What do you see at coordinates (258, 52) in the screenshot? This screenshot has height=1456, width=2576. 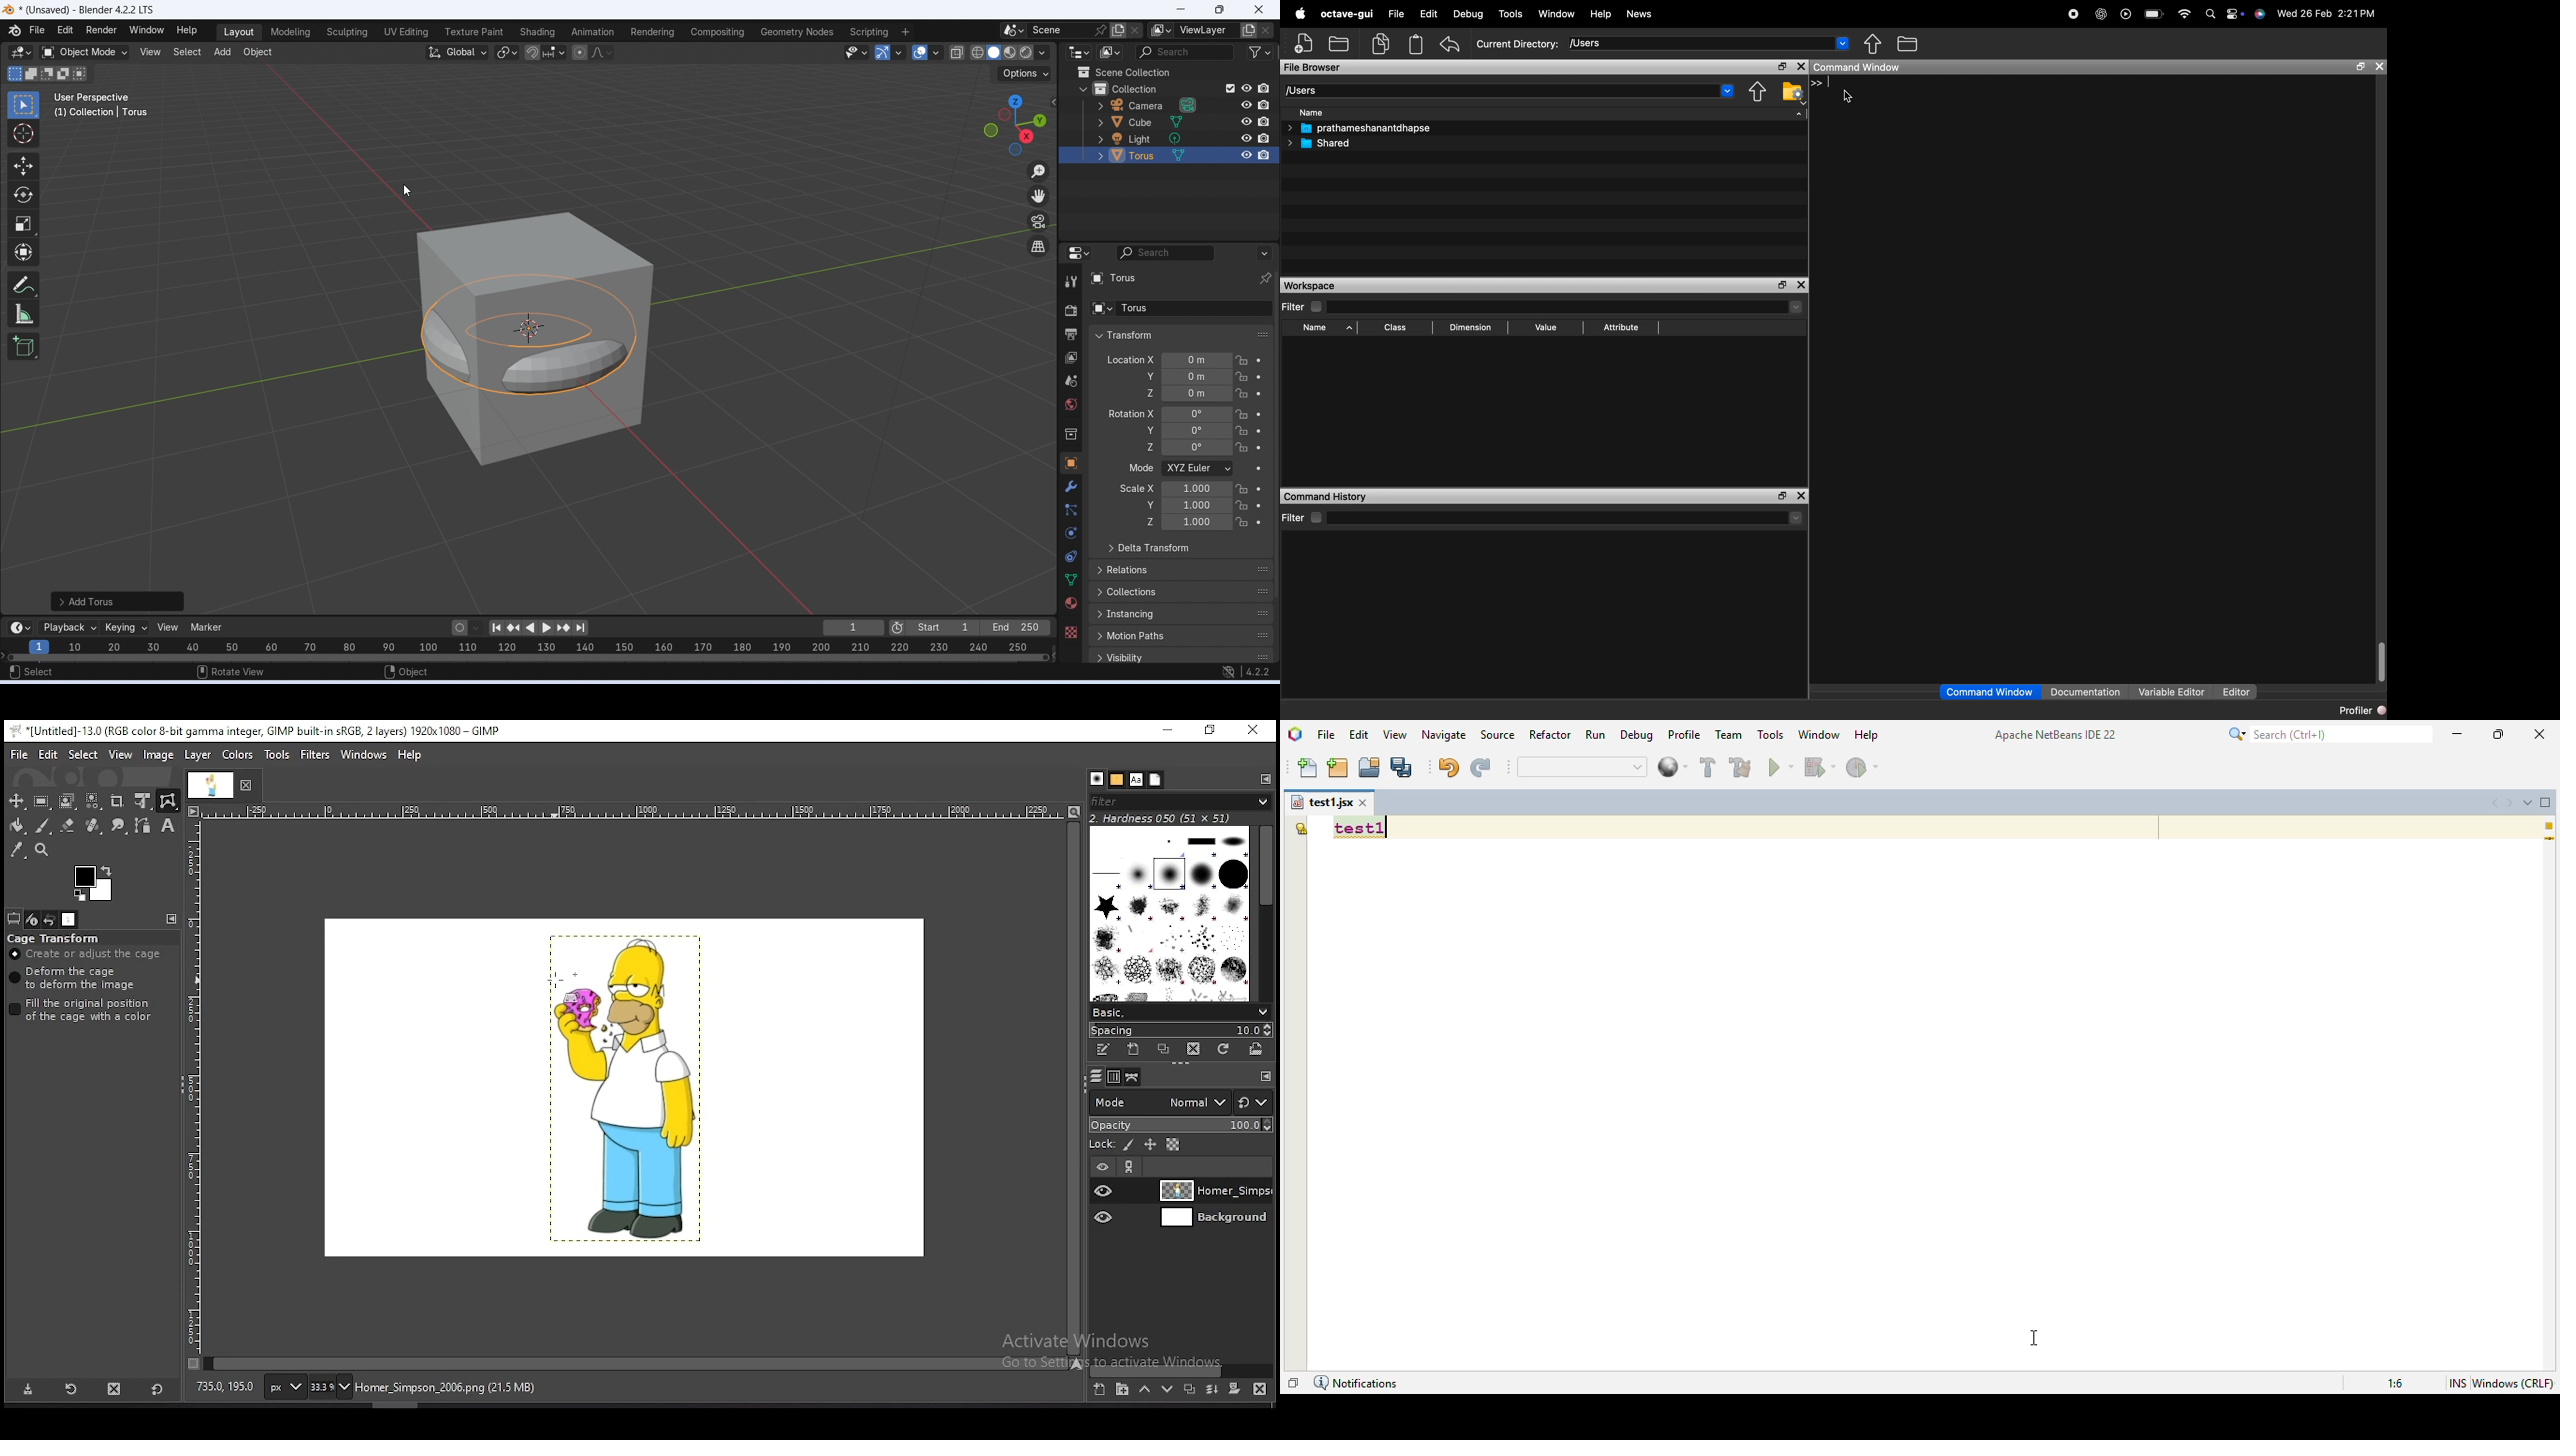 I see `Object` at bounding box center [258, 52].